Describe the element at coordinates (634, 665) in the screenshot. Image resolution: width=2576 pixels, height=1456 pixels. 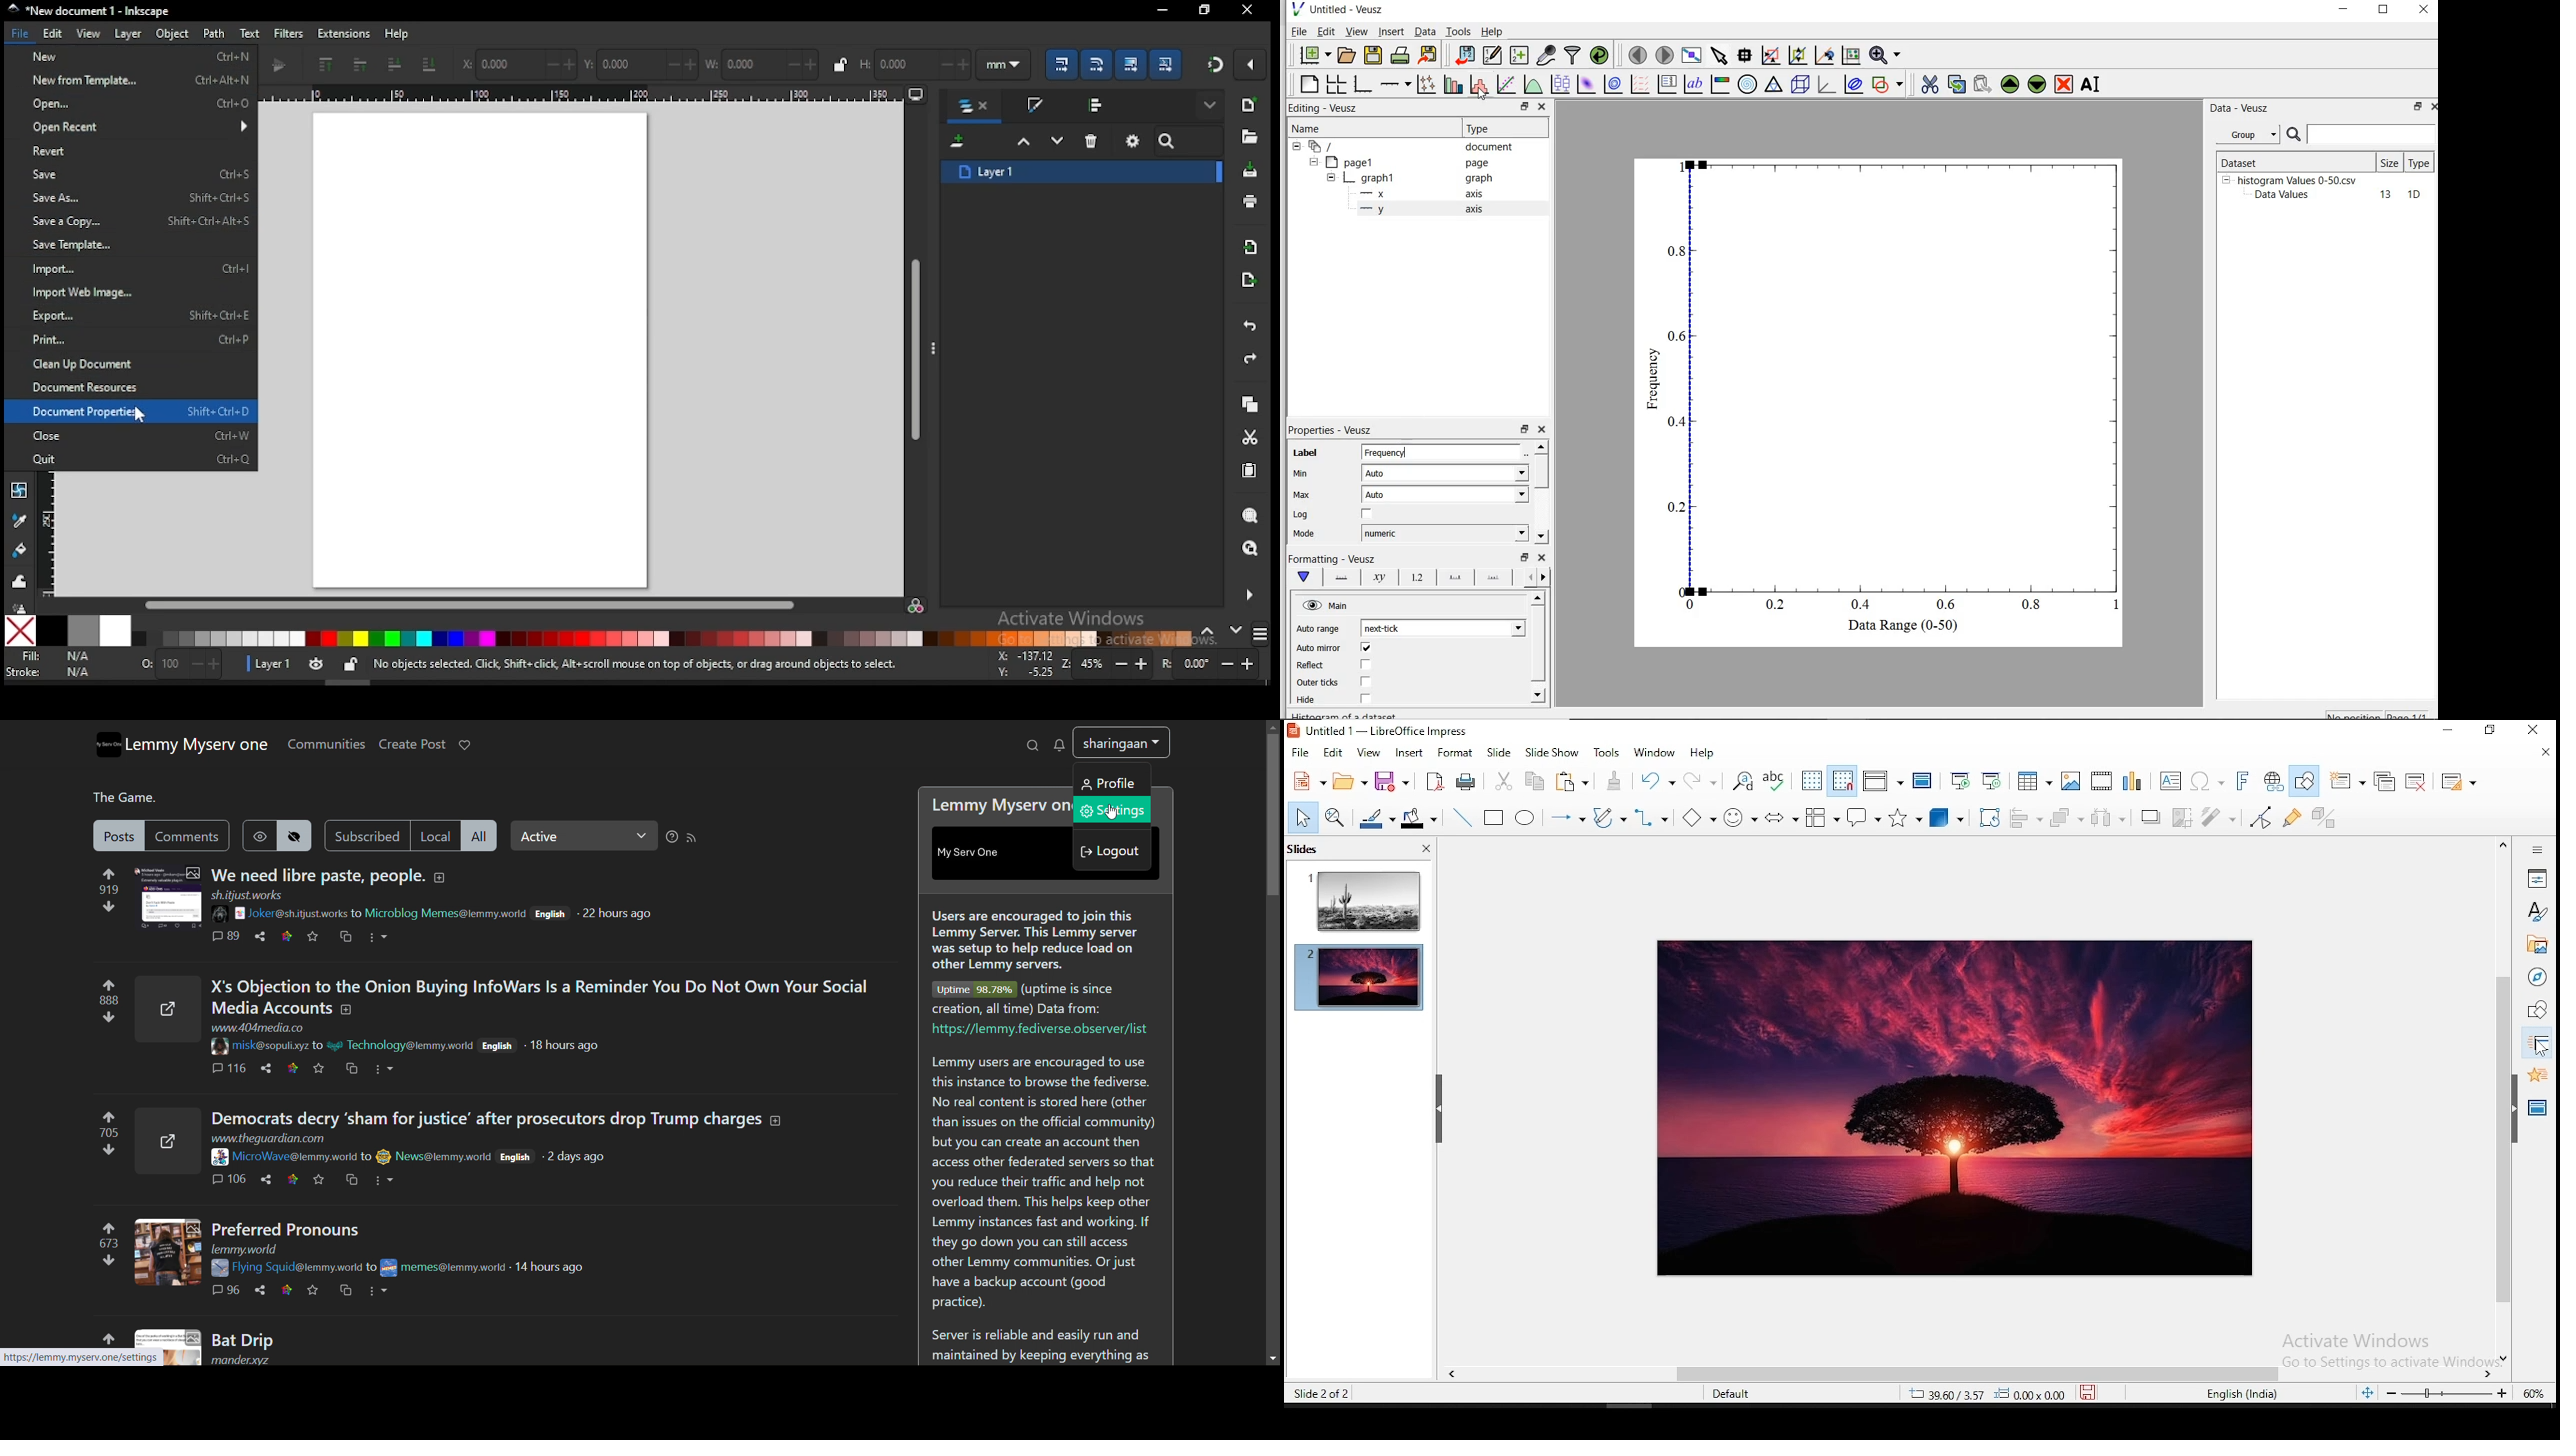
I see `shortcuts and notifications` at that location.